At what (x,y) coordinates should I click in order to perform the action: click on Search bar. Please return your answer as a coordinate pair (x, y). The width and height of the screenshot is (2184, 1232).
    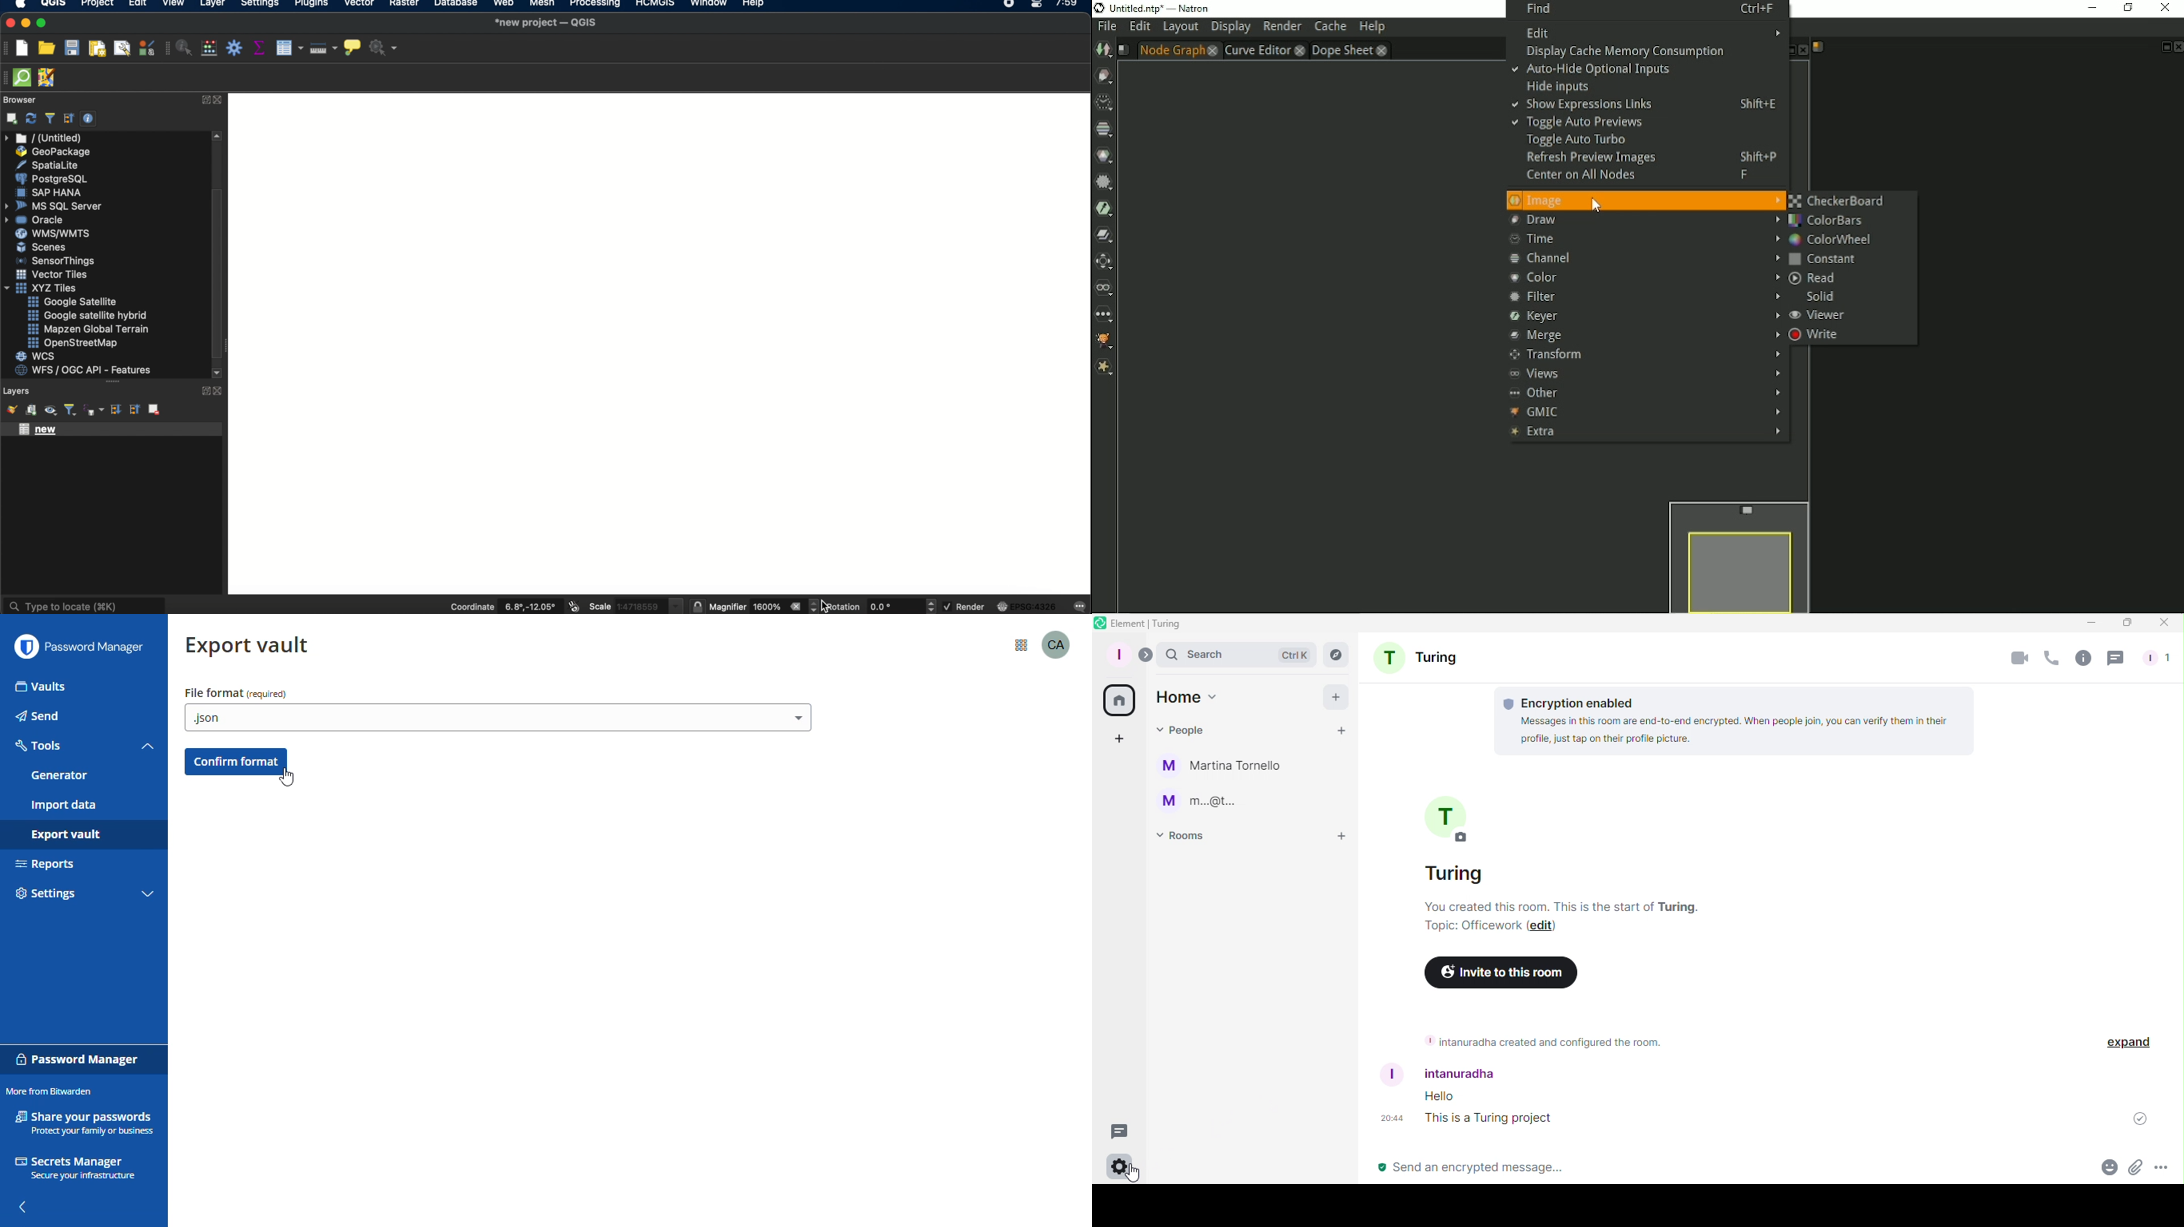
    Looking at the image, I should click on (1236, 654).